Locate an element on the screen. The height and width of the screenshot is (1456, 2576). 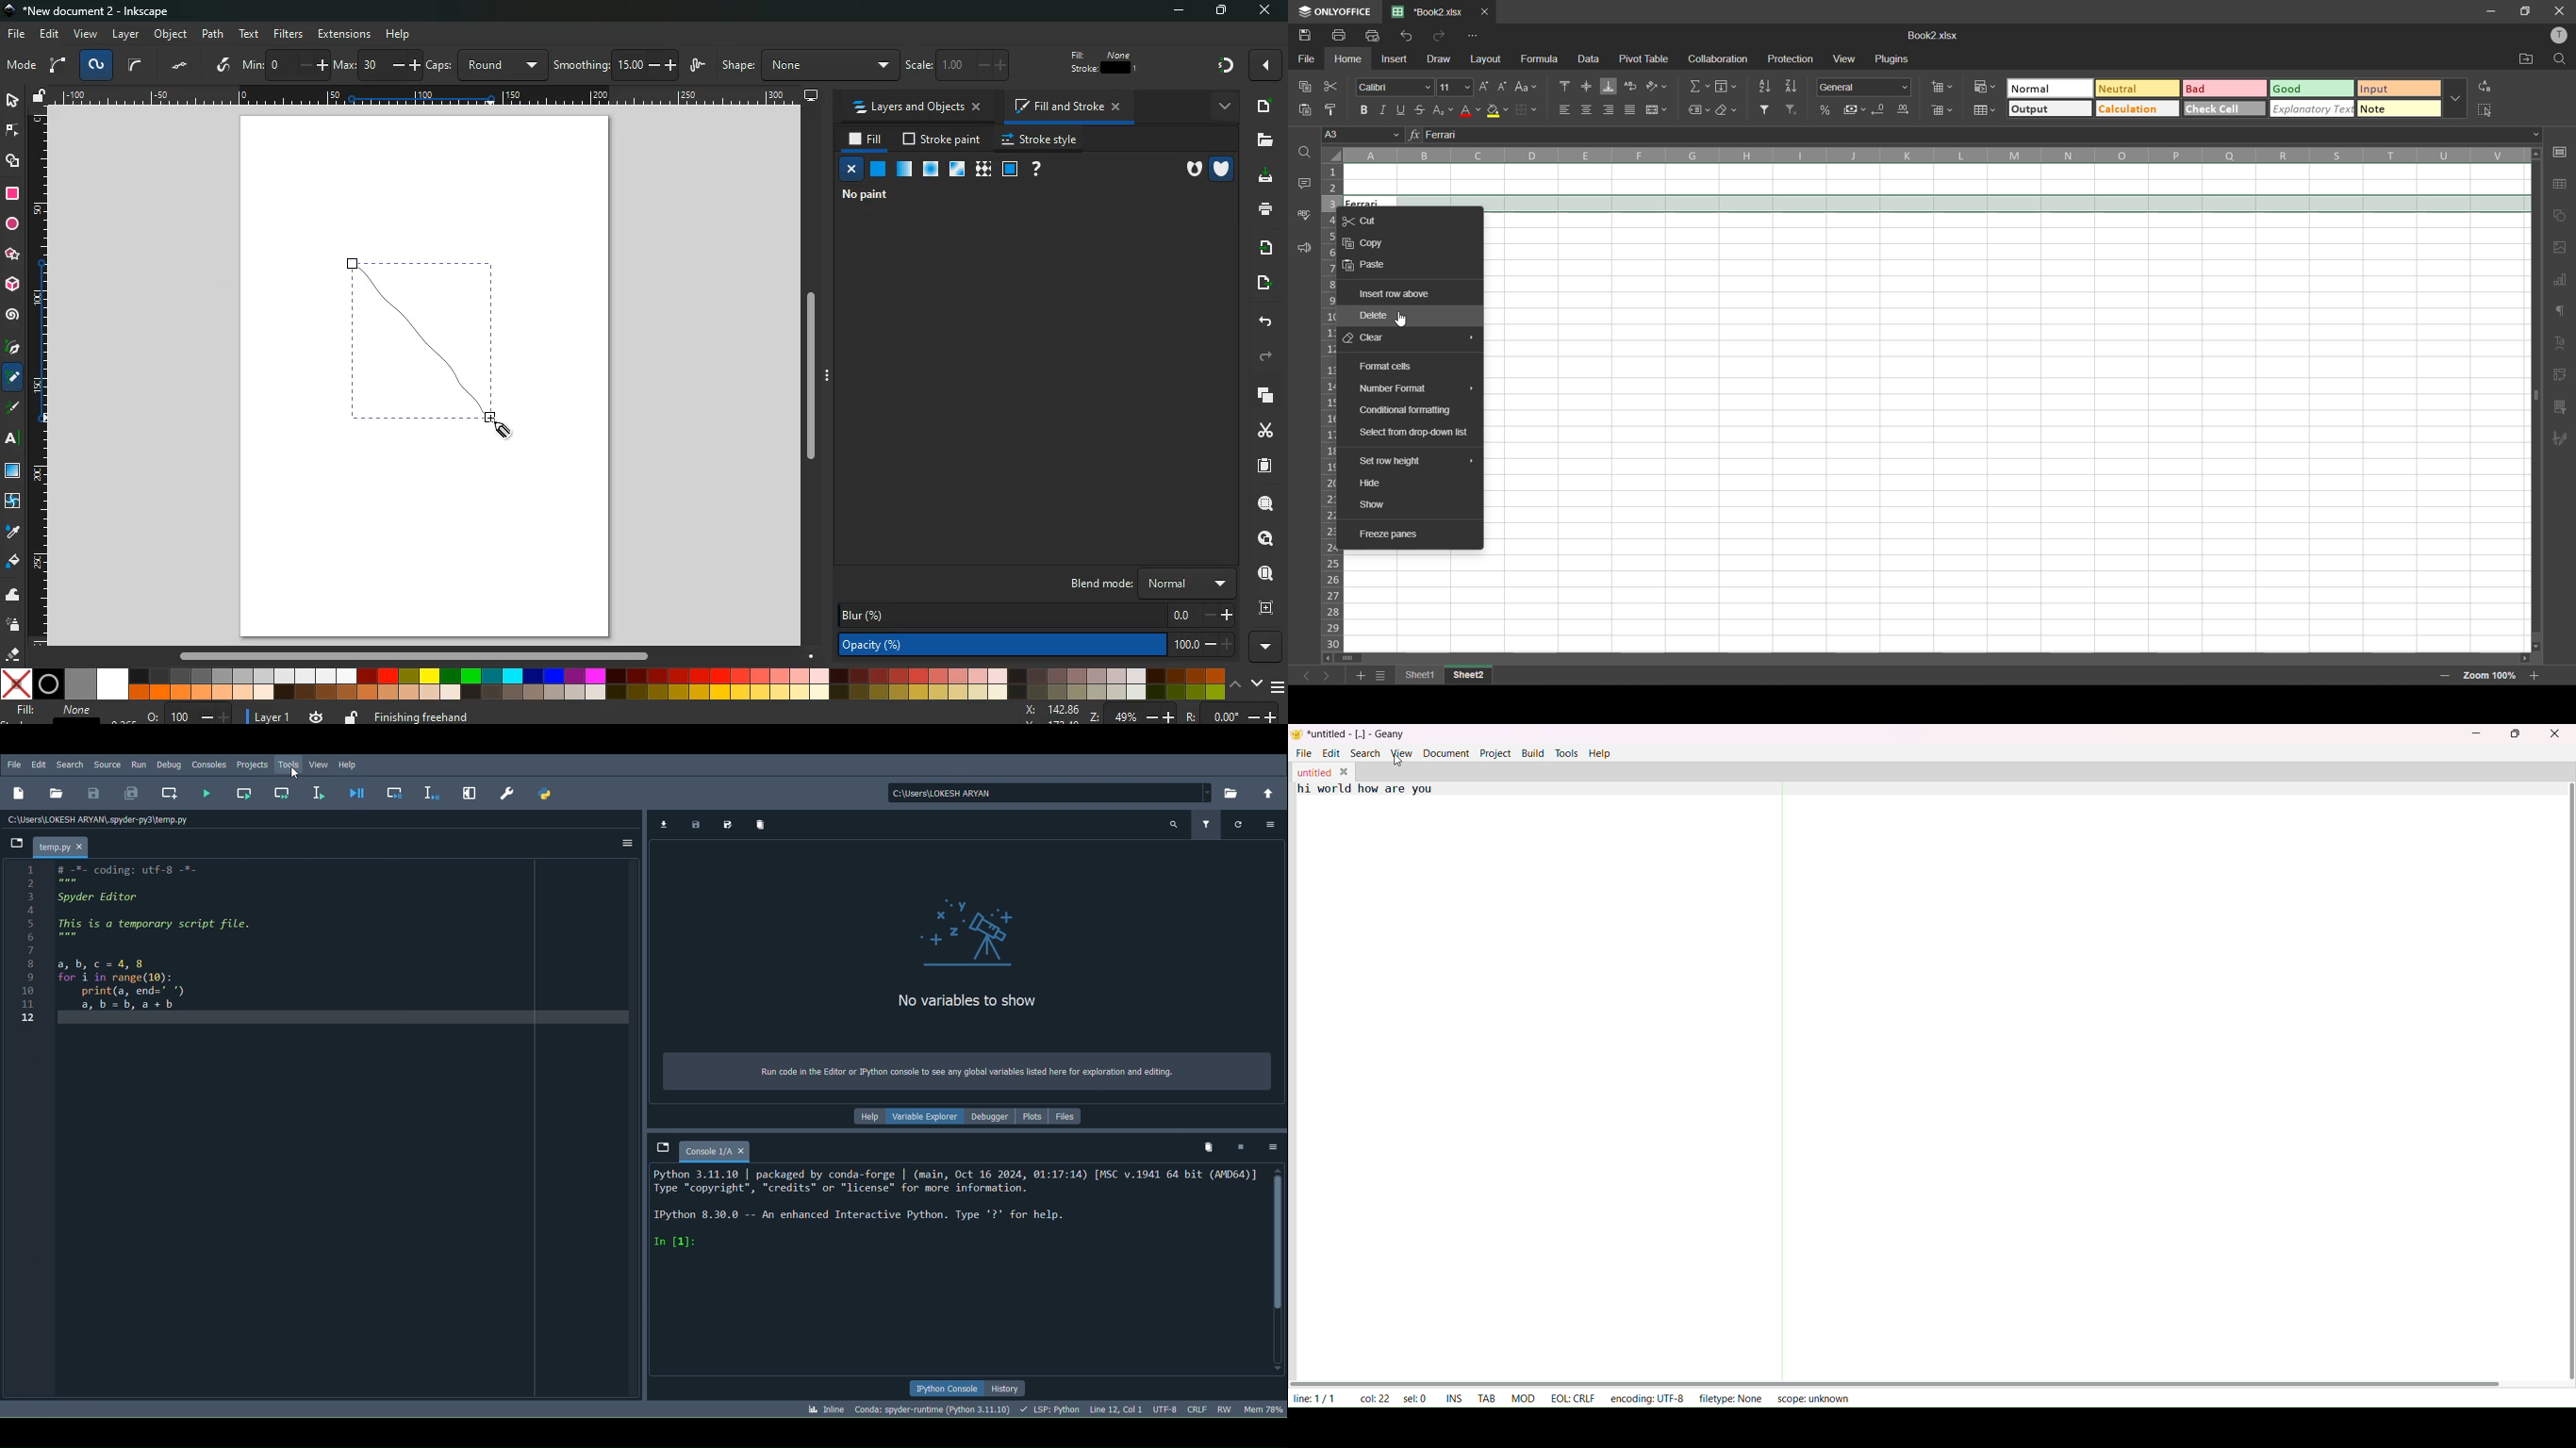
output is located at coordinates (2048, 110).